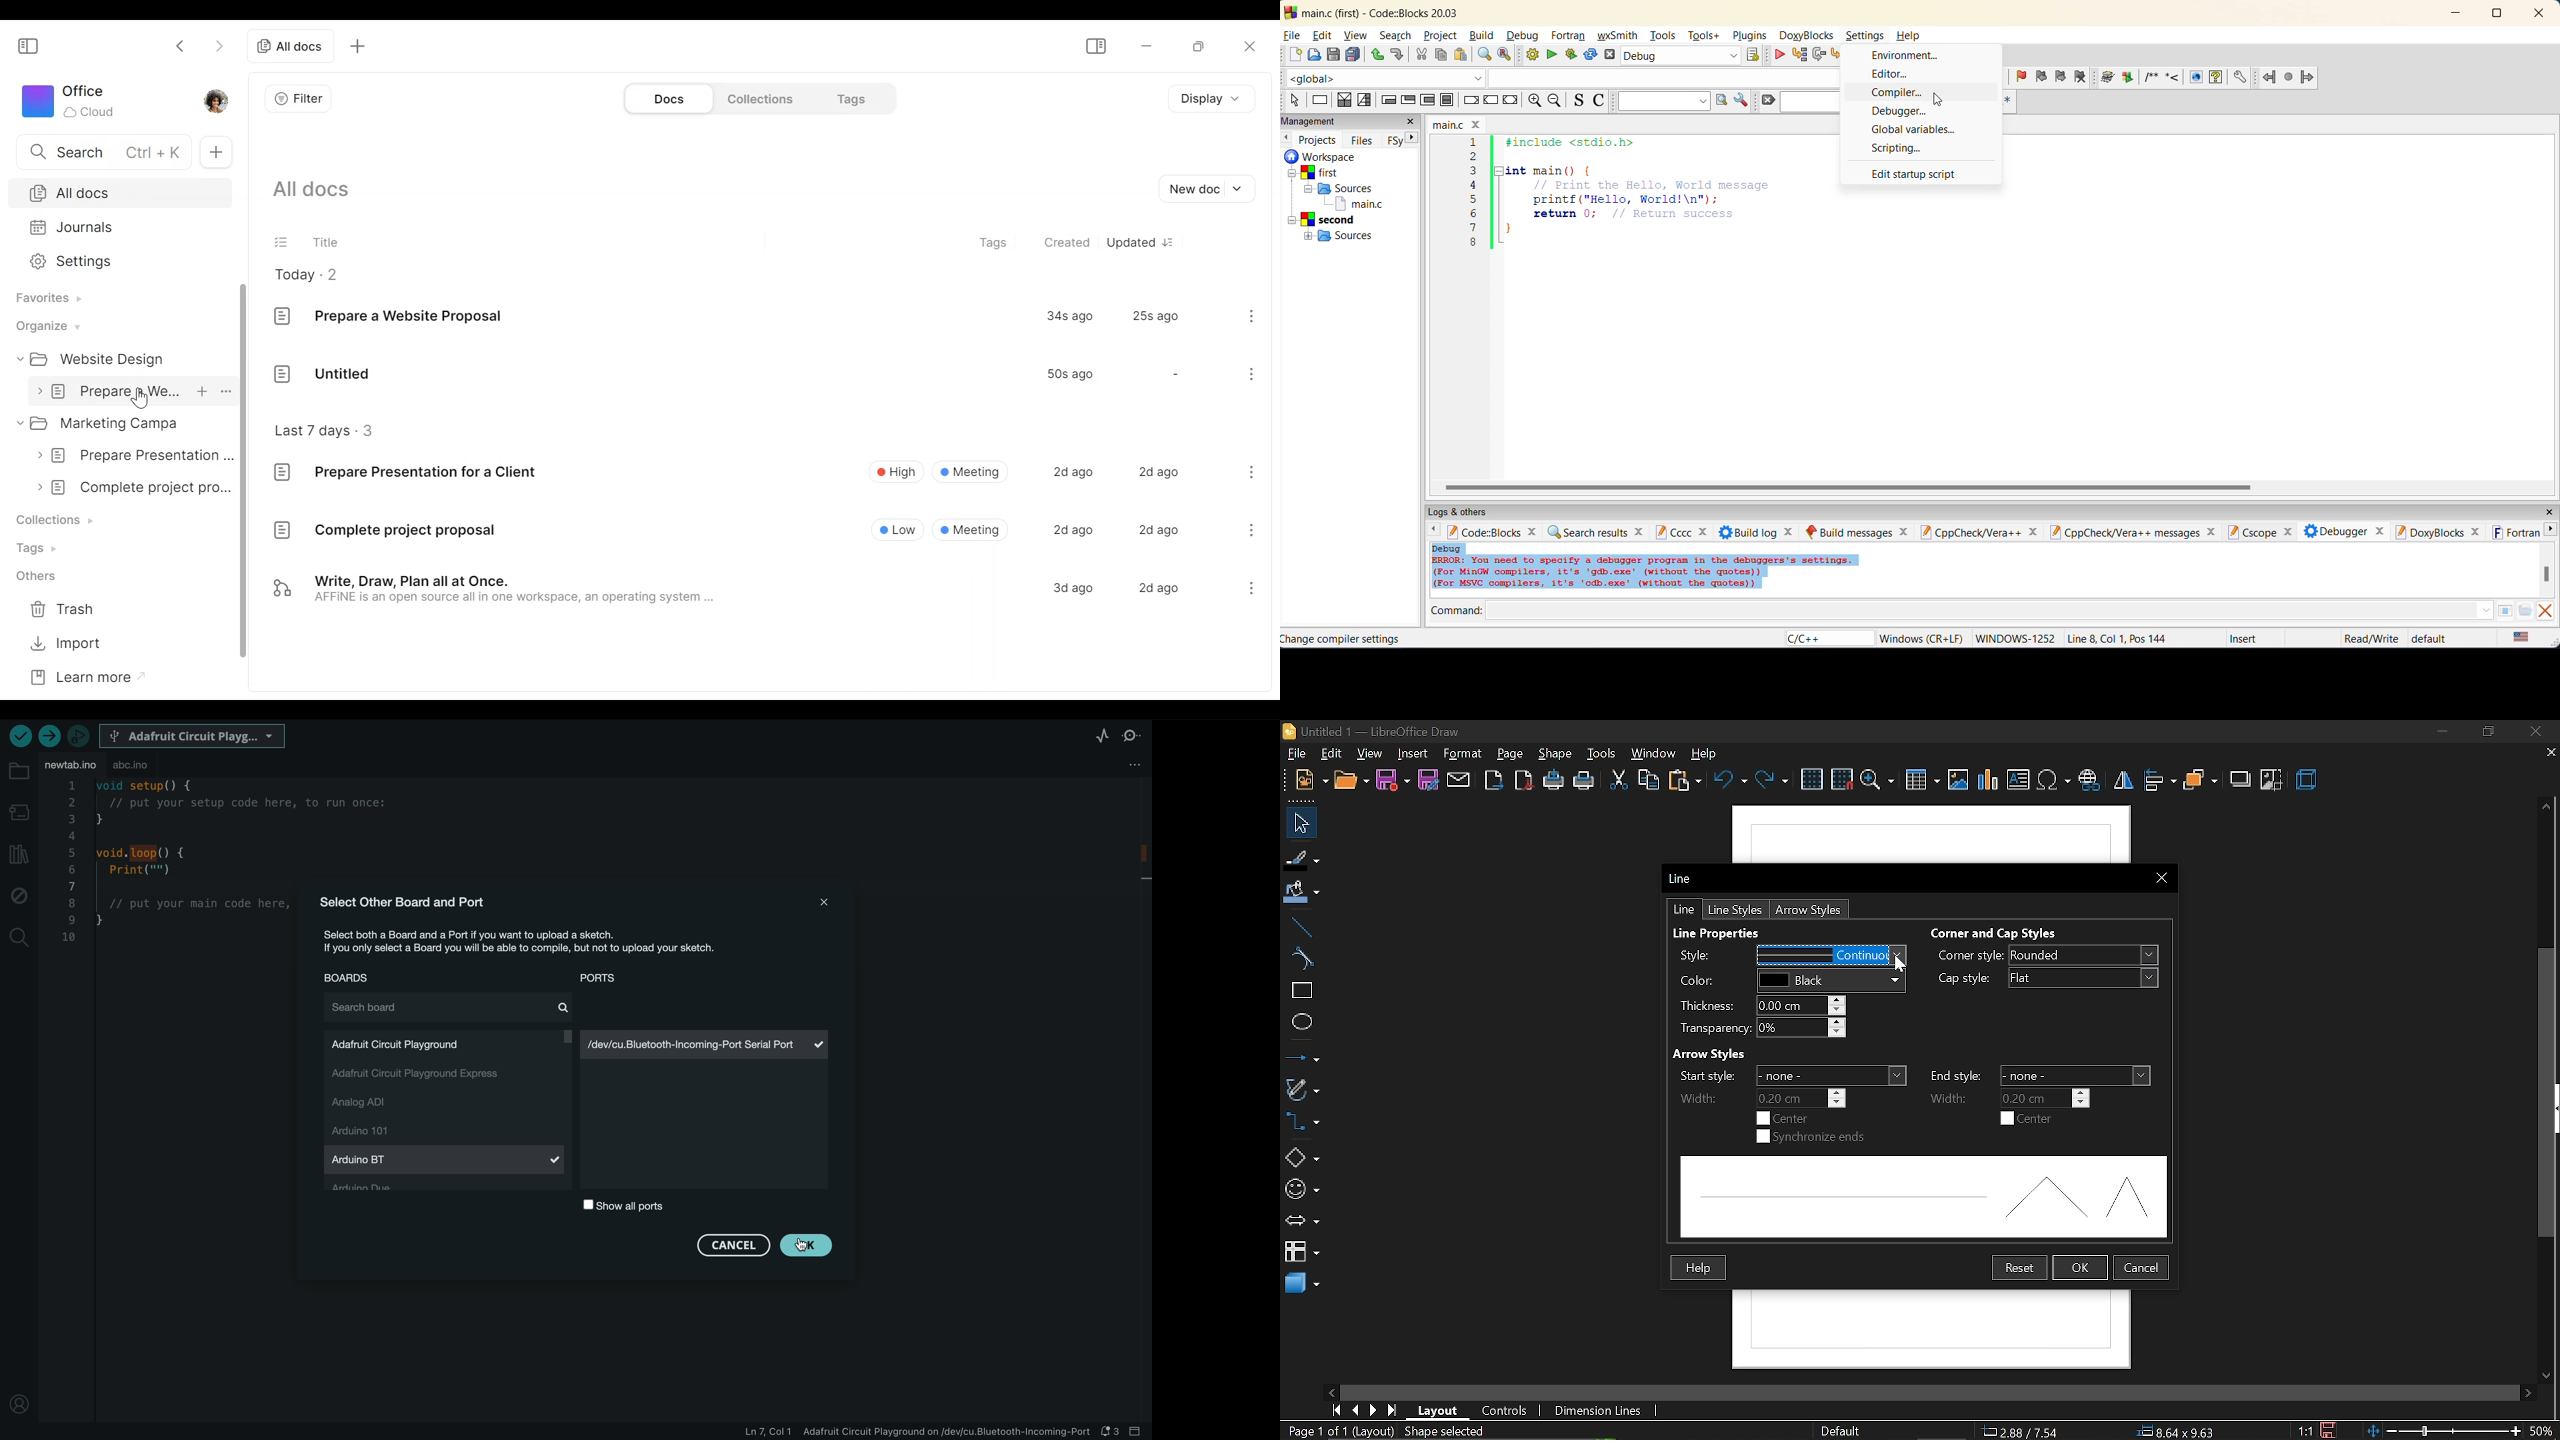 This screenshot has width=2576, height=1456. Describe the element at coordinates (1247, 46) in the screenshot. I see `Close` at that location.